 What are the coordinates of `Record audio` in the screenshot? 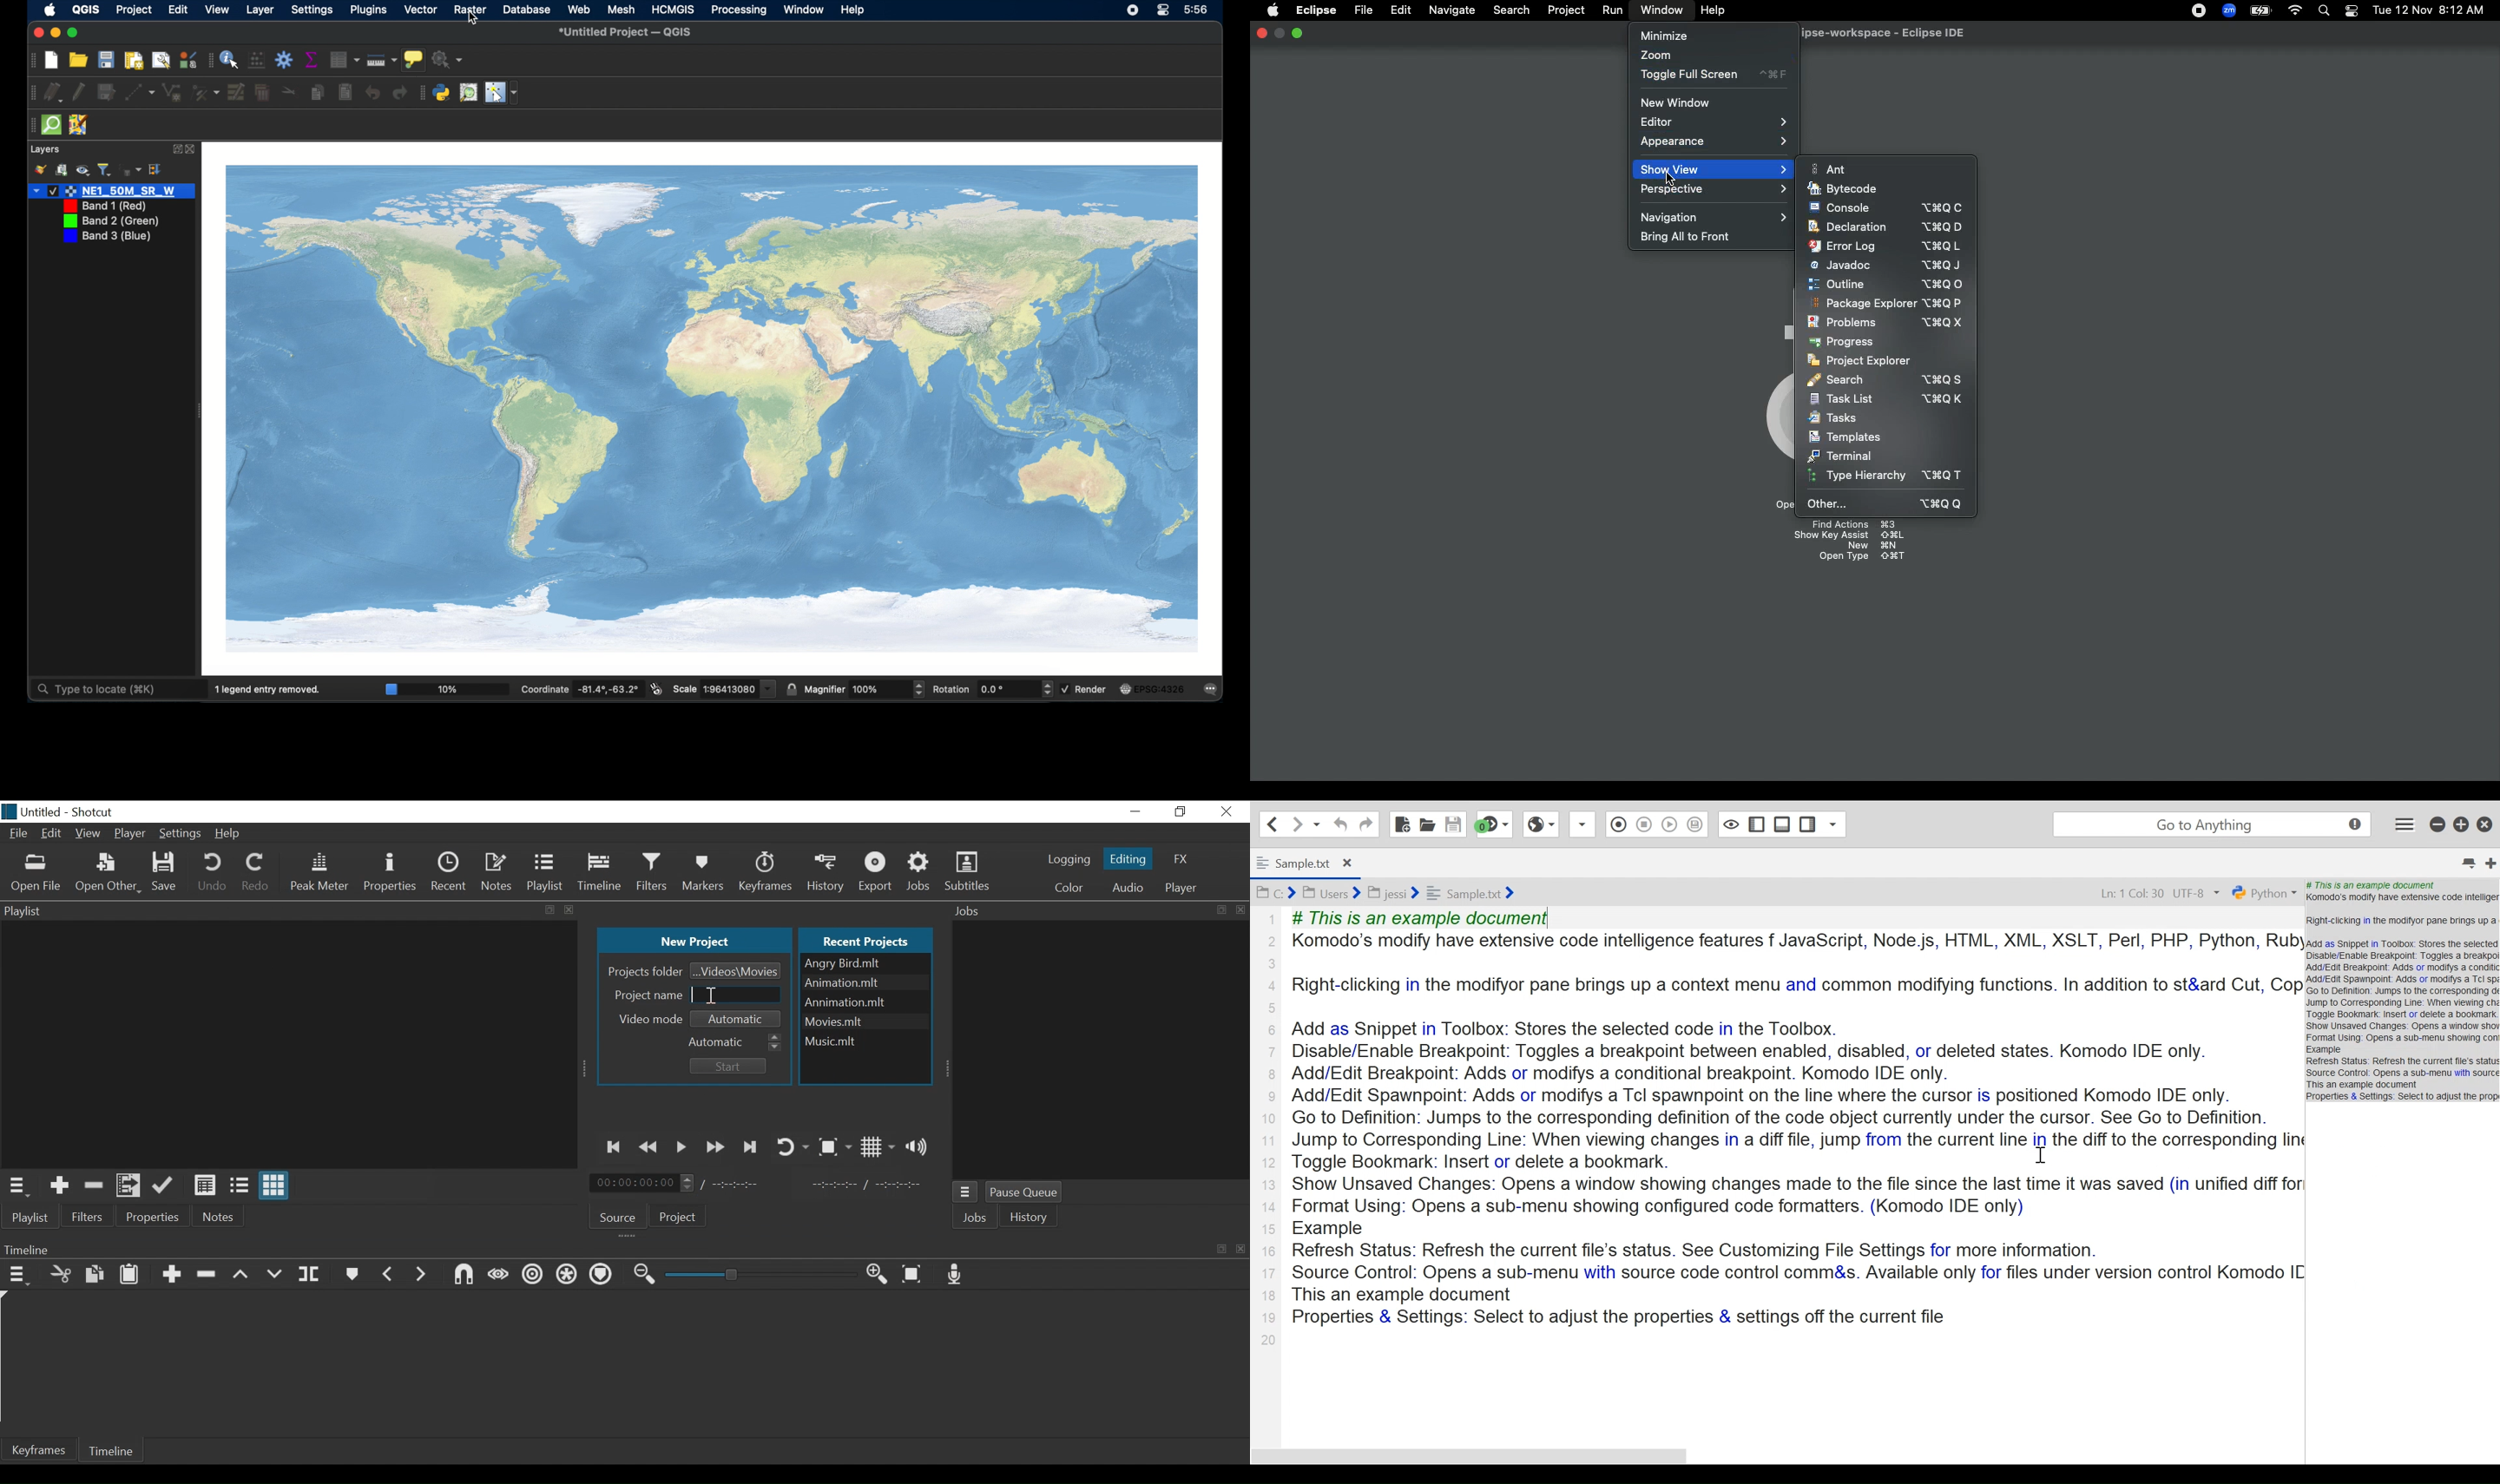 It's located at (958, 1274).